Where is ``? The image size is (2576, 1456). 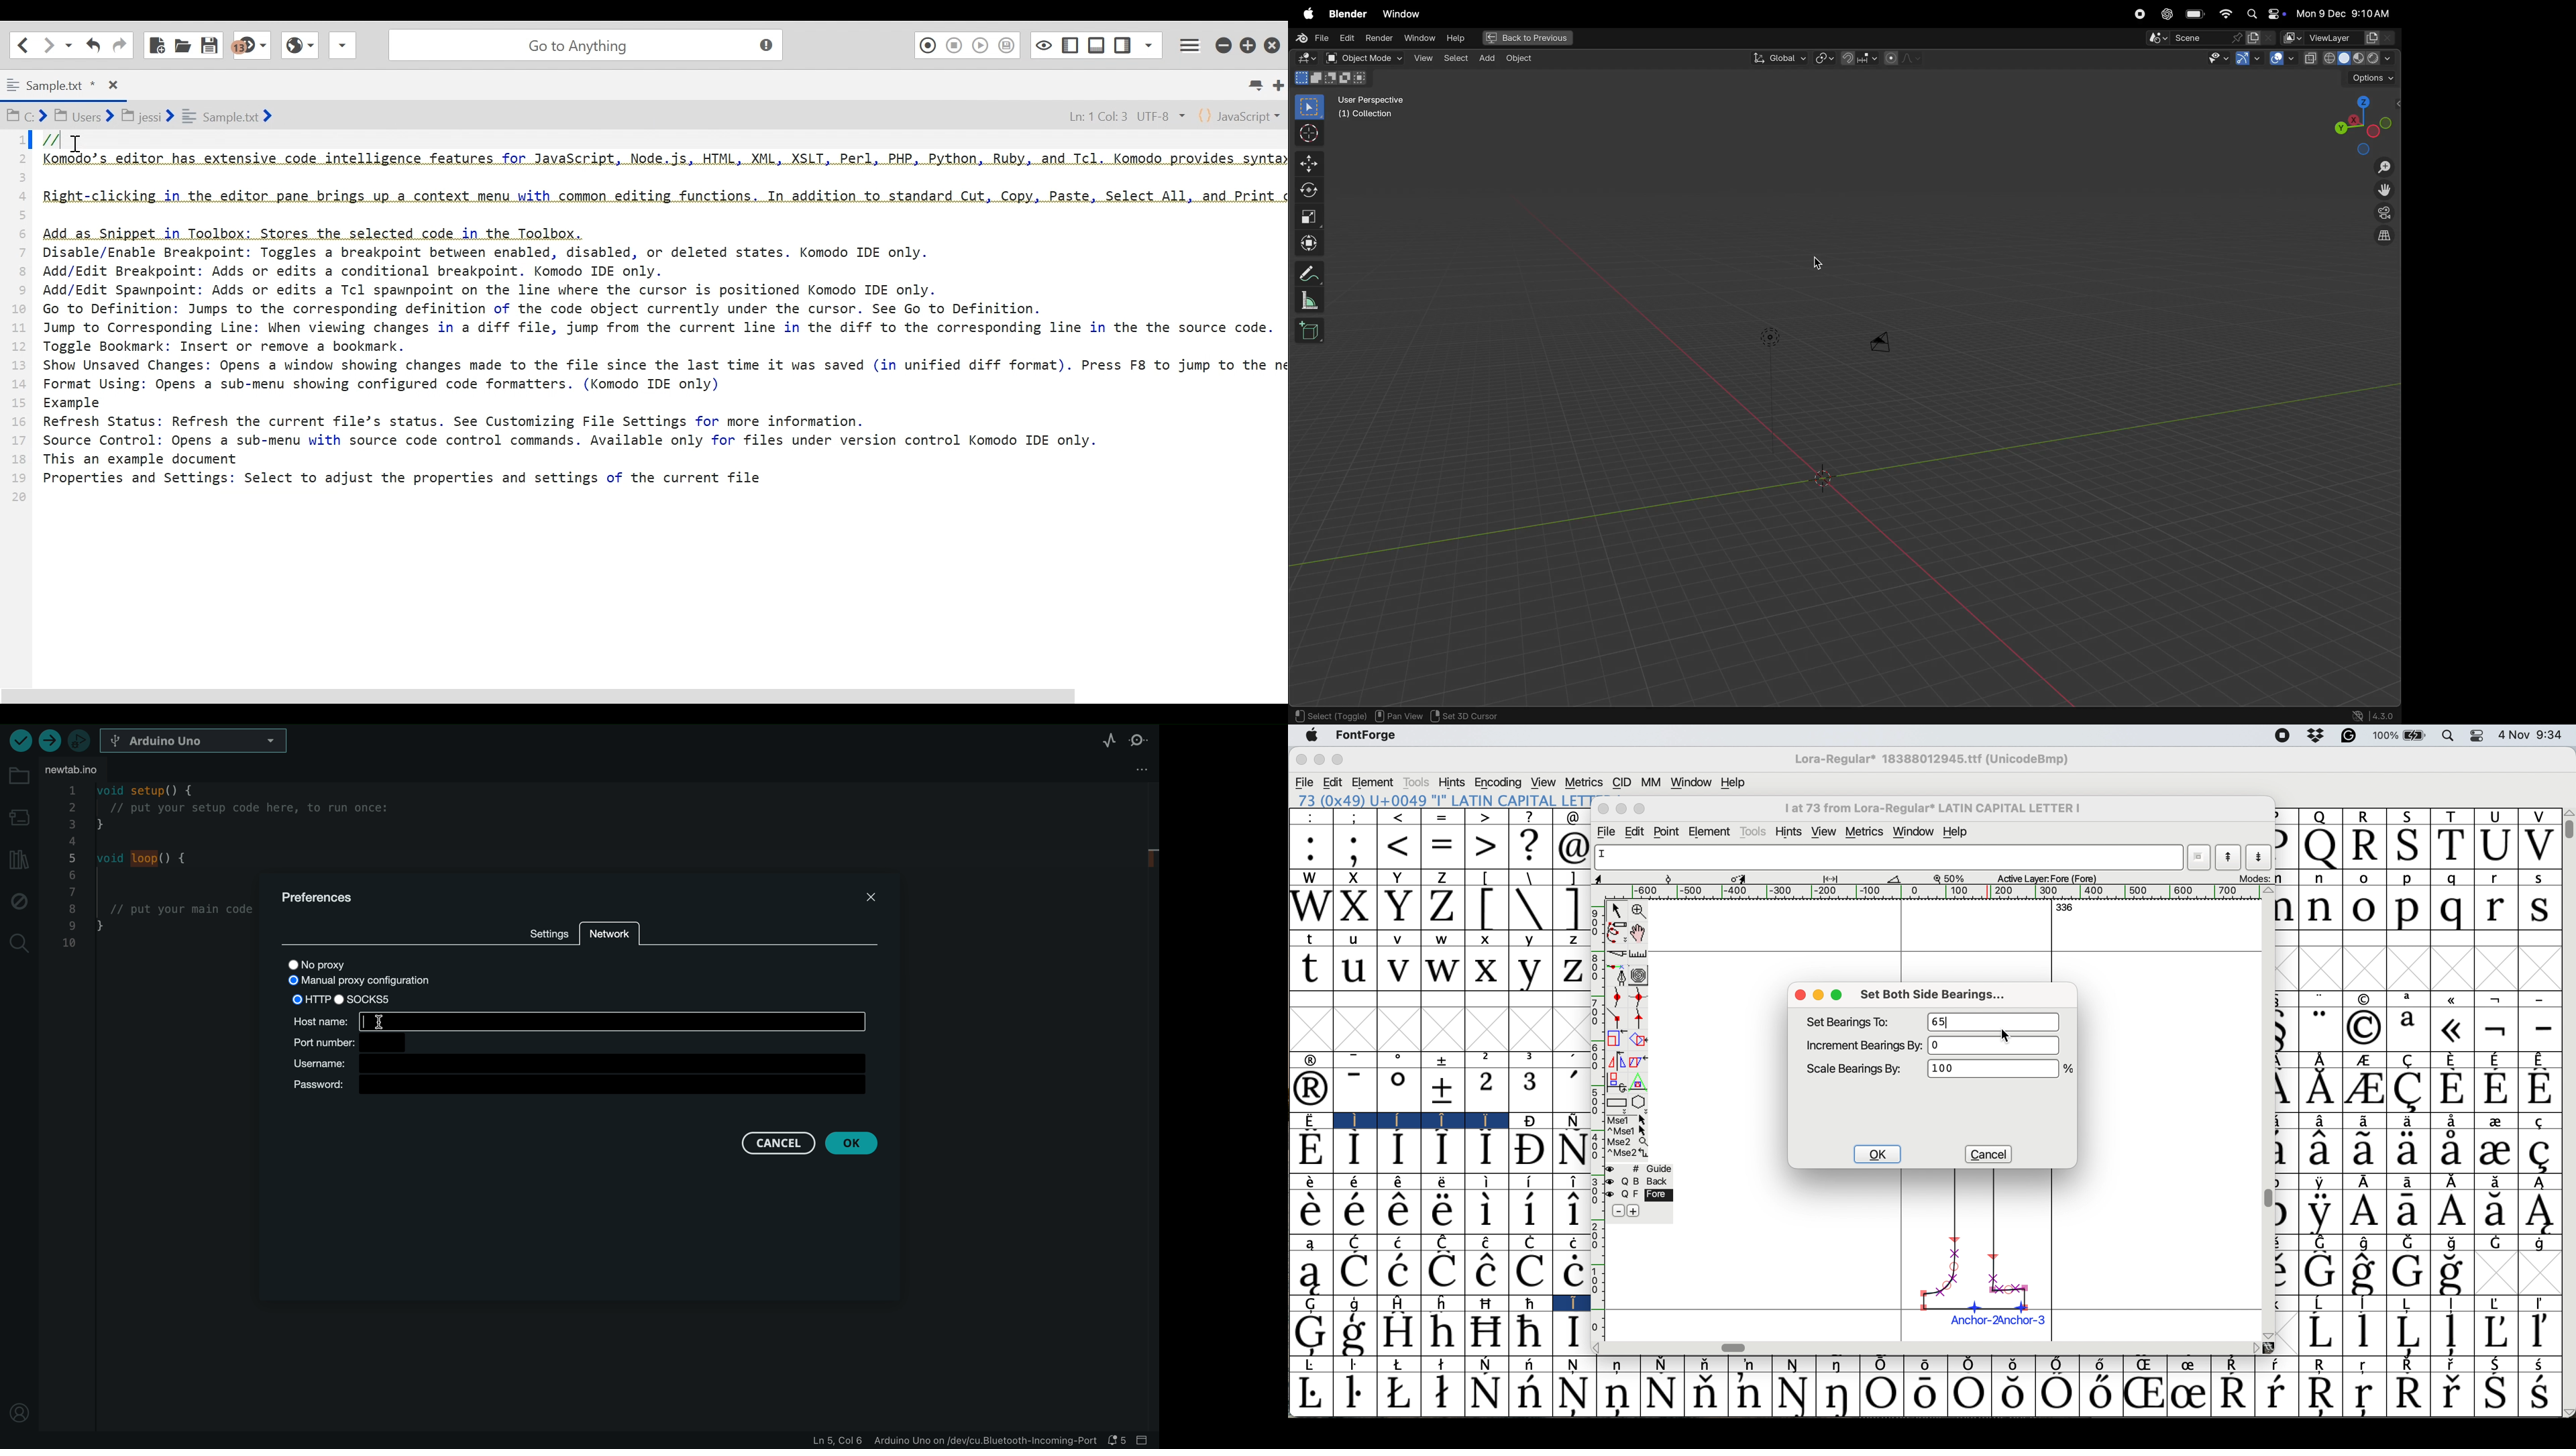
 is located at coordinates (2271, 1348).